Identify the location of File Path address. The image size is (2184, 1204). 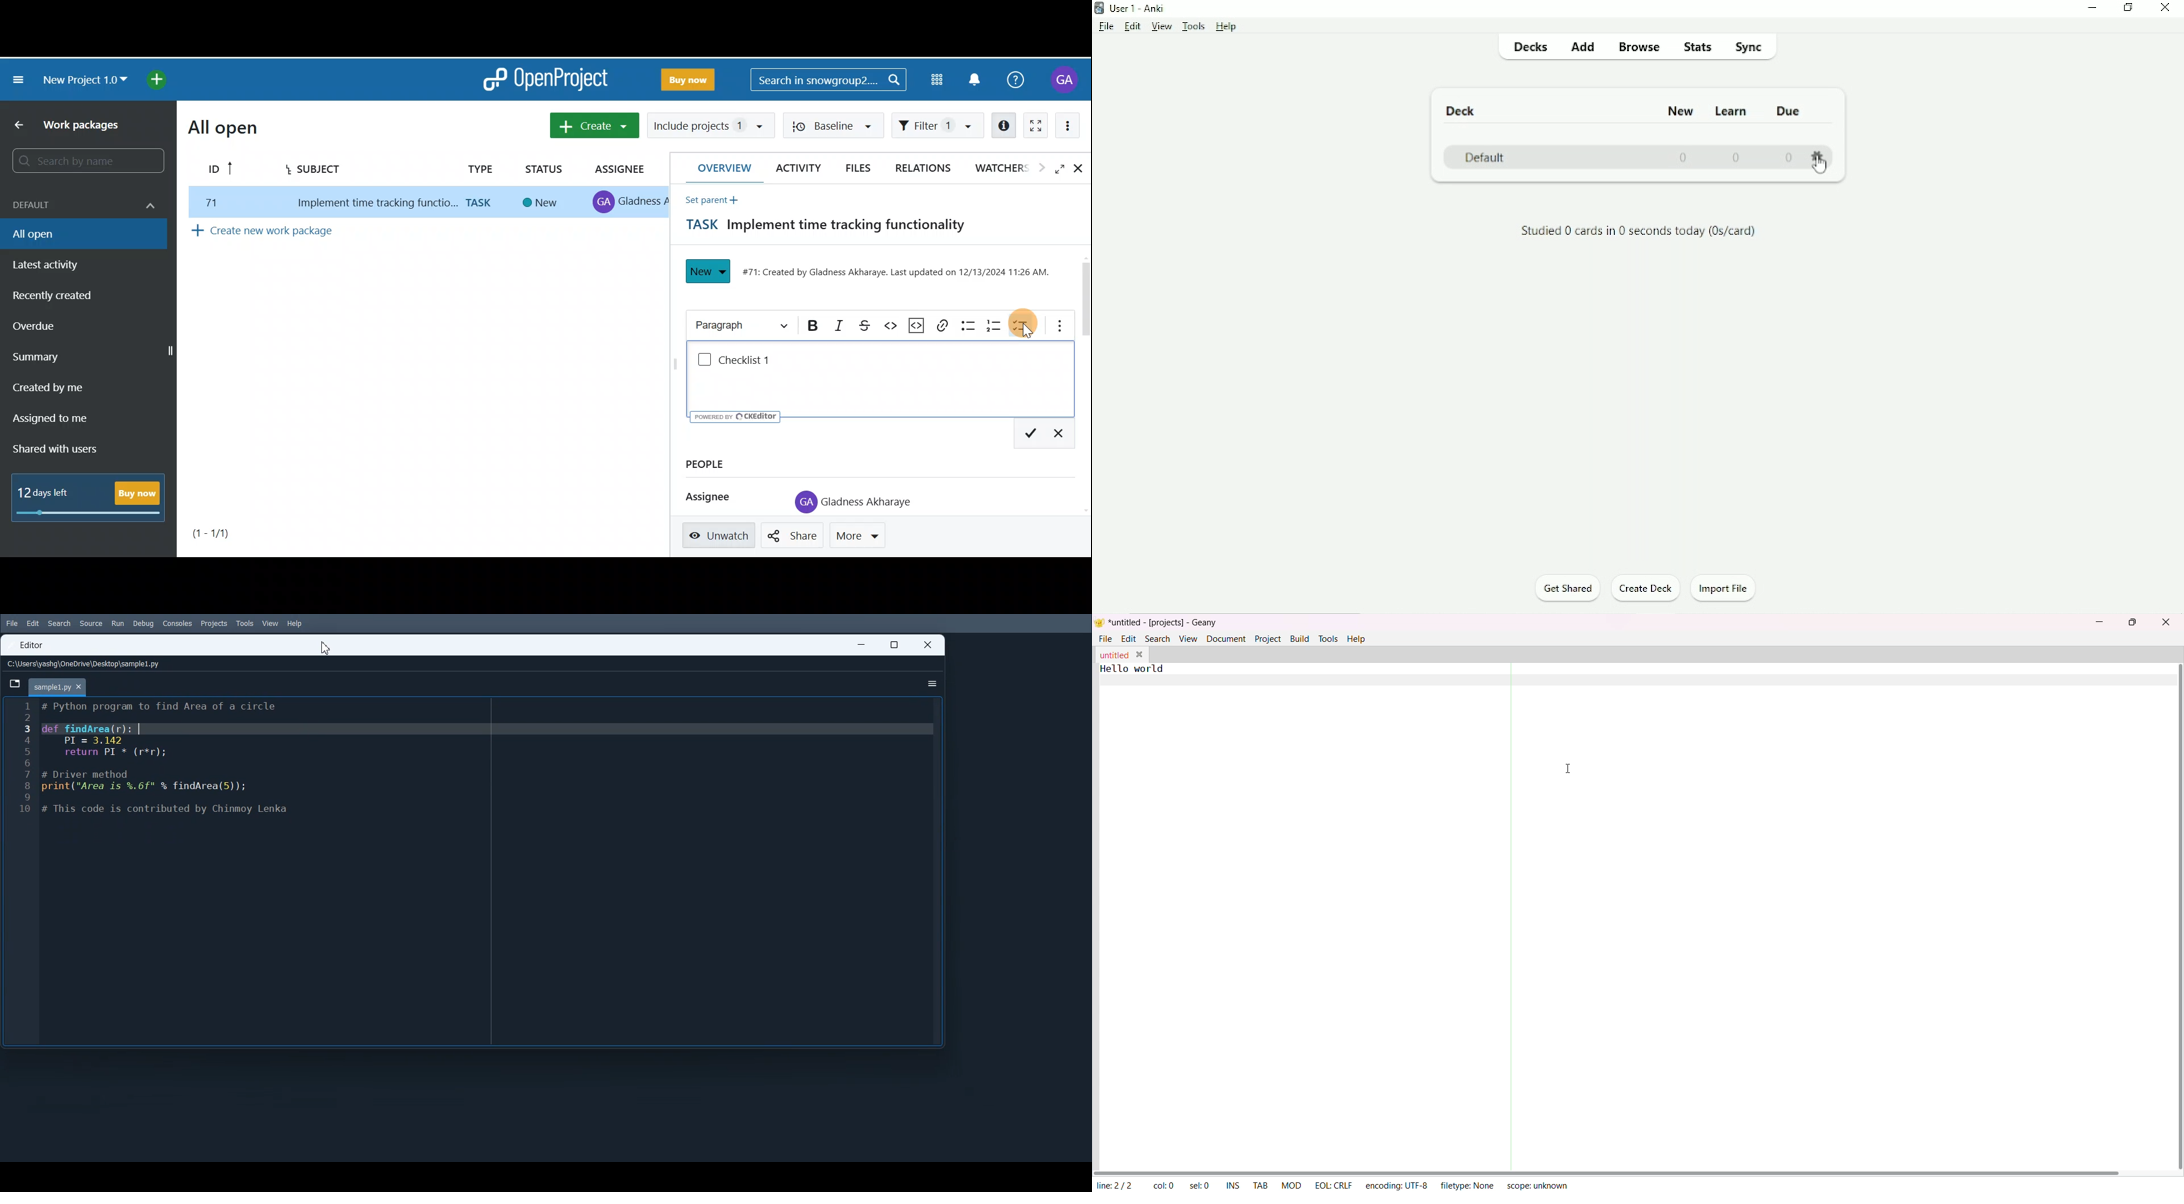
(85, 663).